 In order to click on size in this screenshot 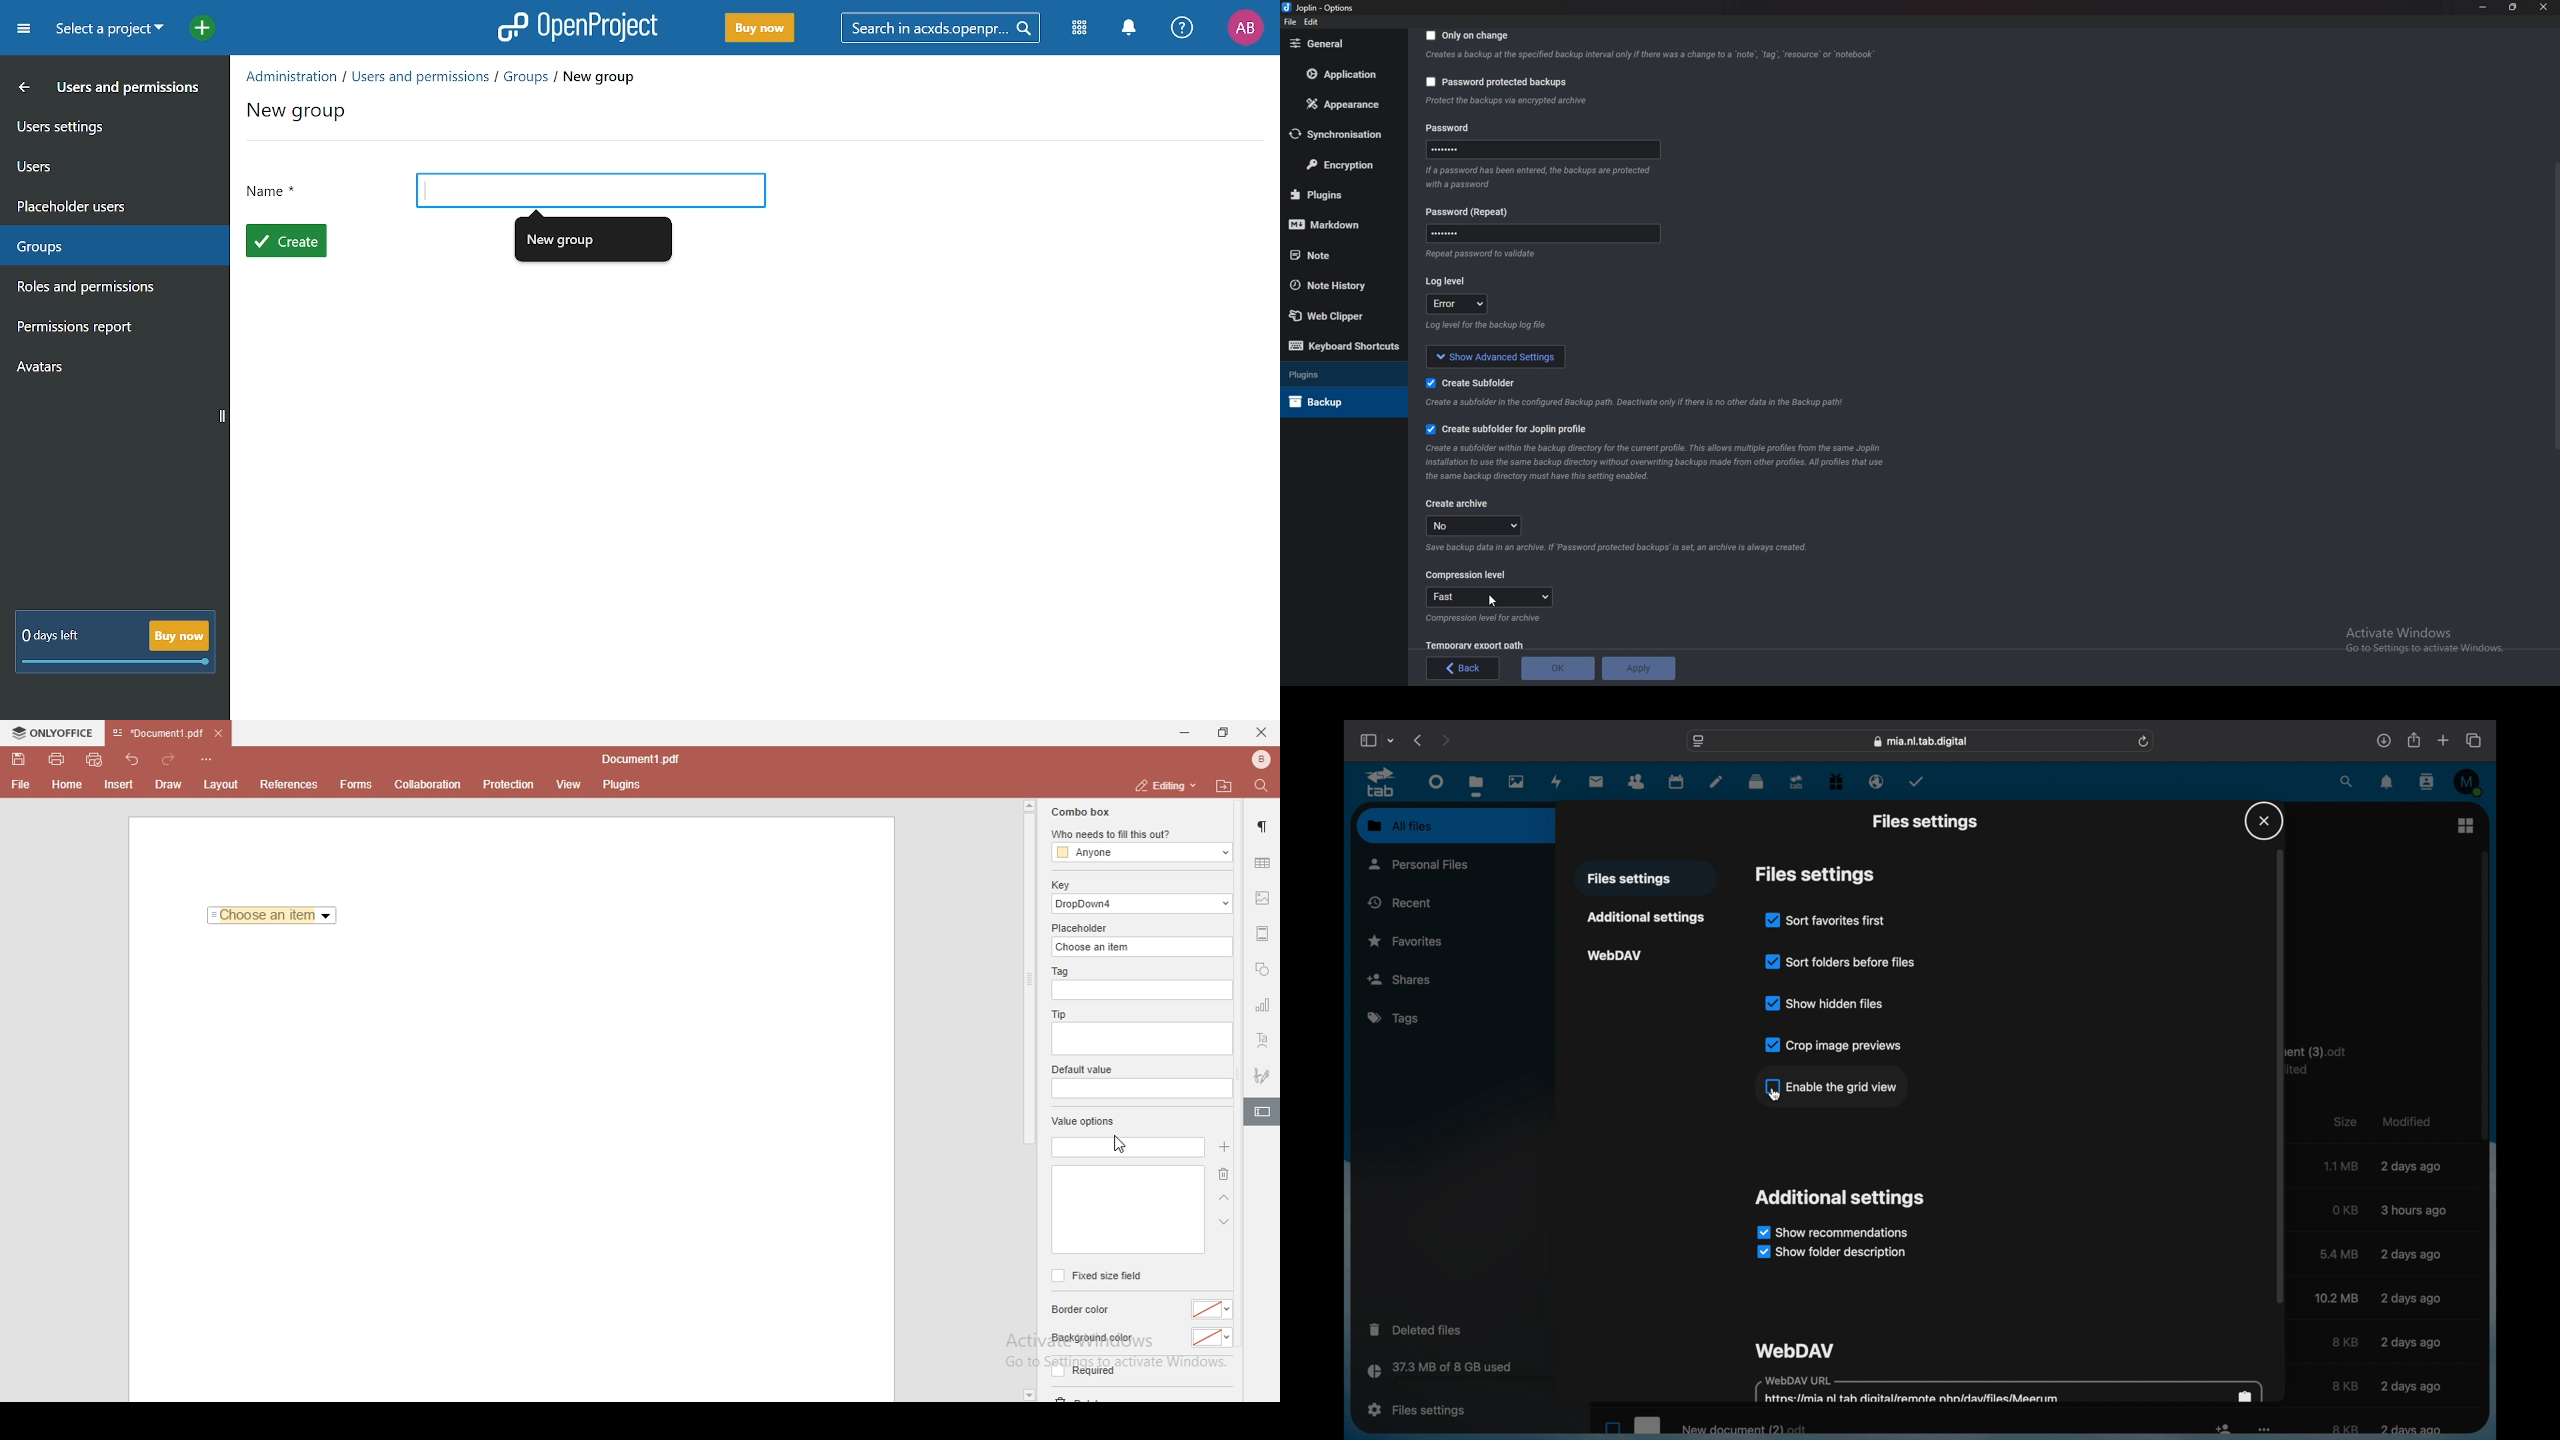, I will do `click(2344, 1121)`.